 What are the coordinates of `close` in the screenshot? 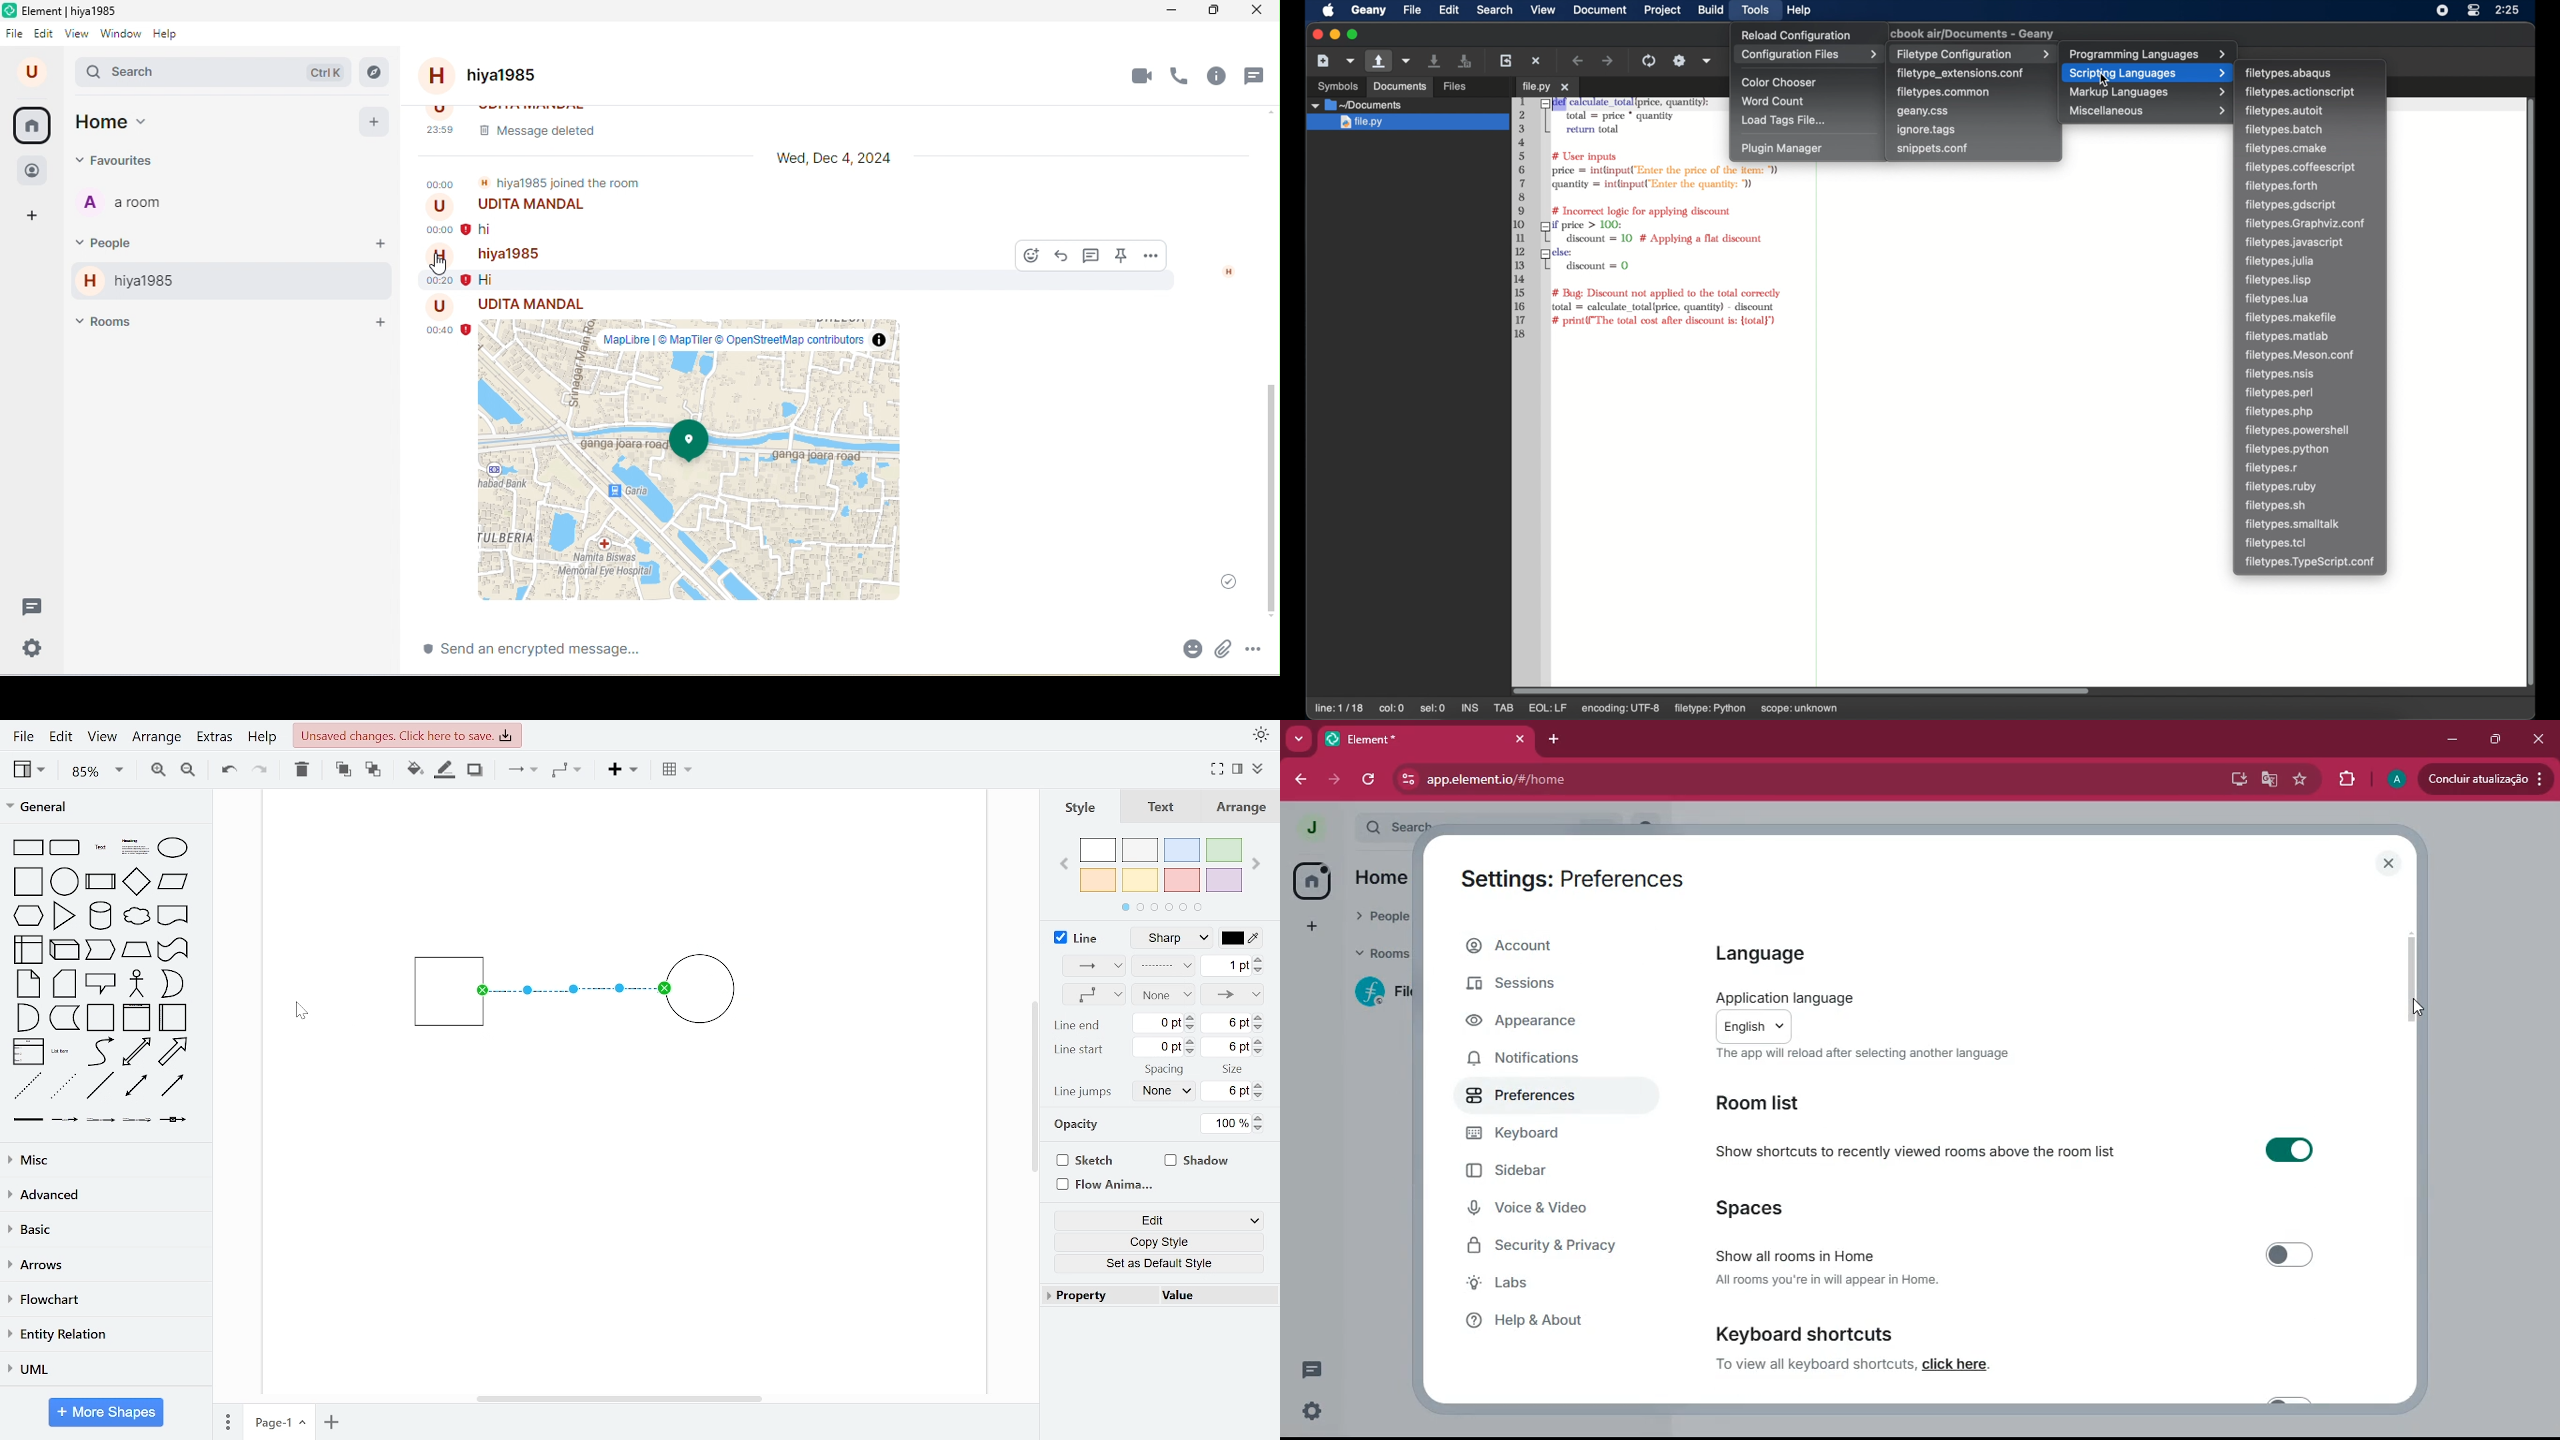 It's located at (2540, 742).